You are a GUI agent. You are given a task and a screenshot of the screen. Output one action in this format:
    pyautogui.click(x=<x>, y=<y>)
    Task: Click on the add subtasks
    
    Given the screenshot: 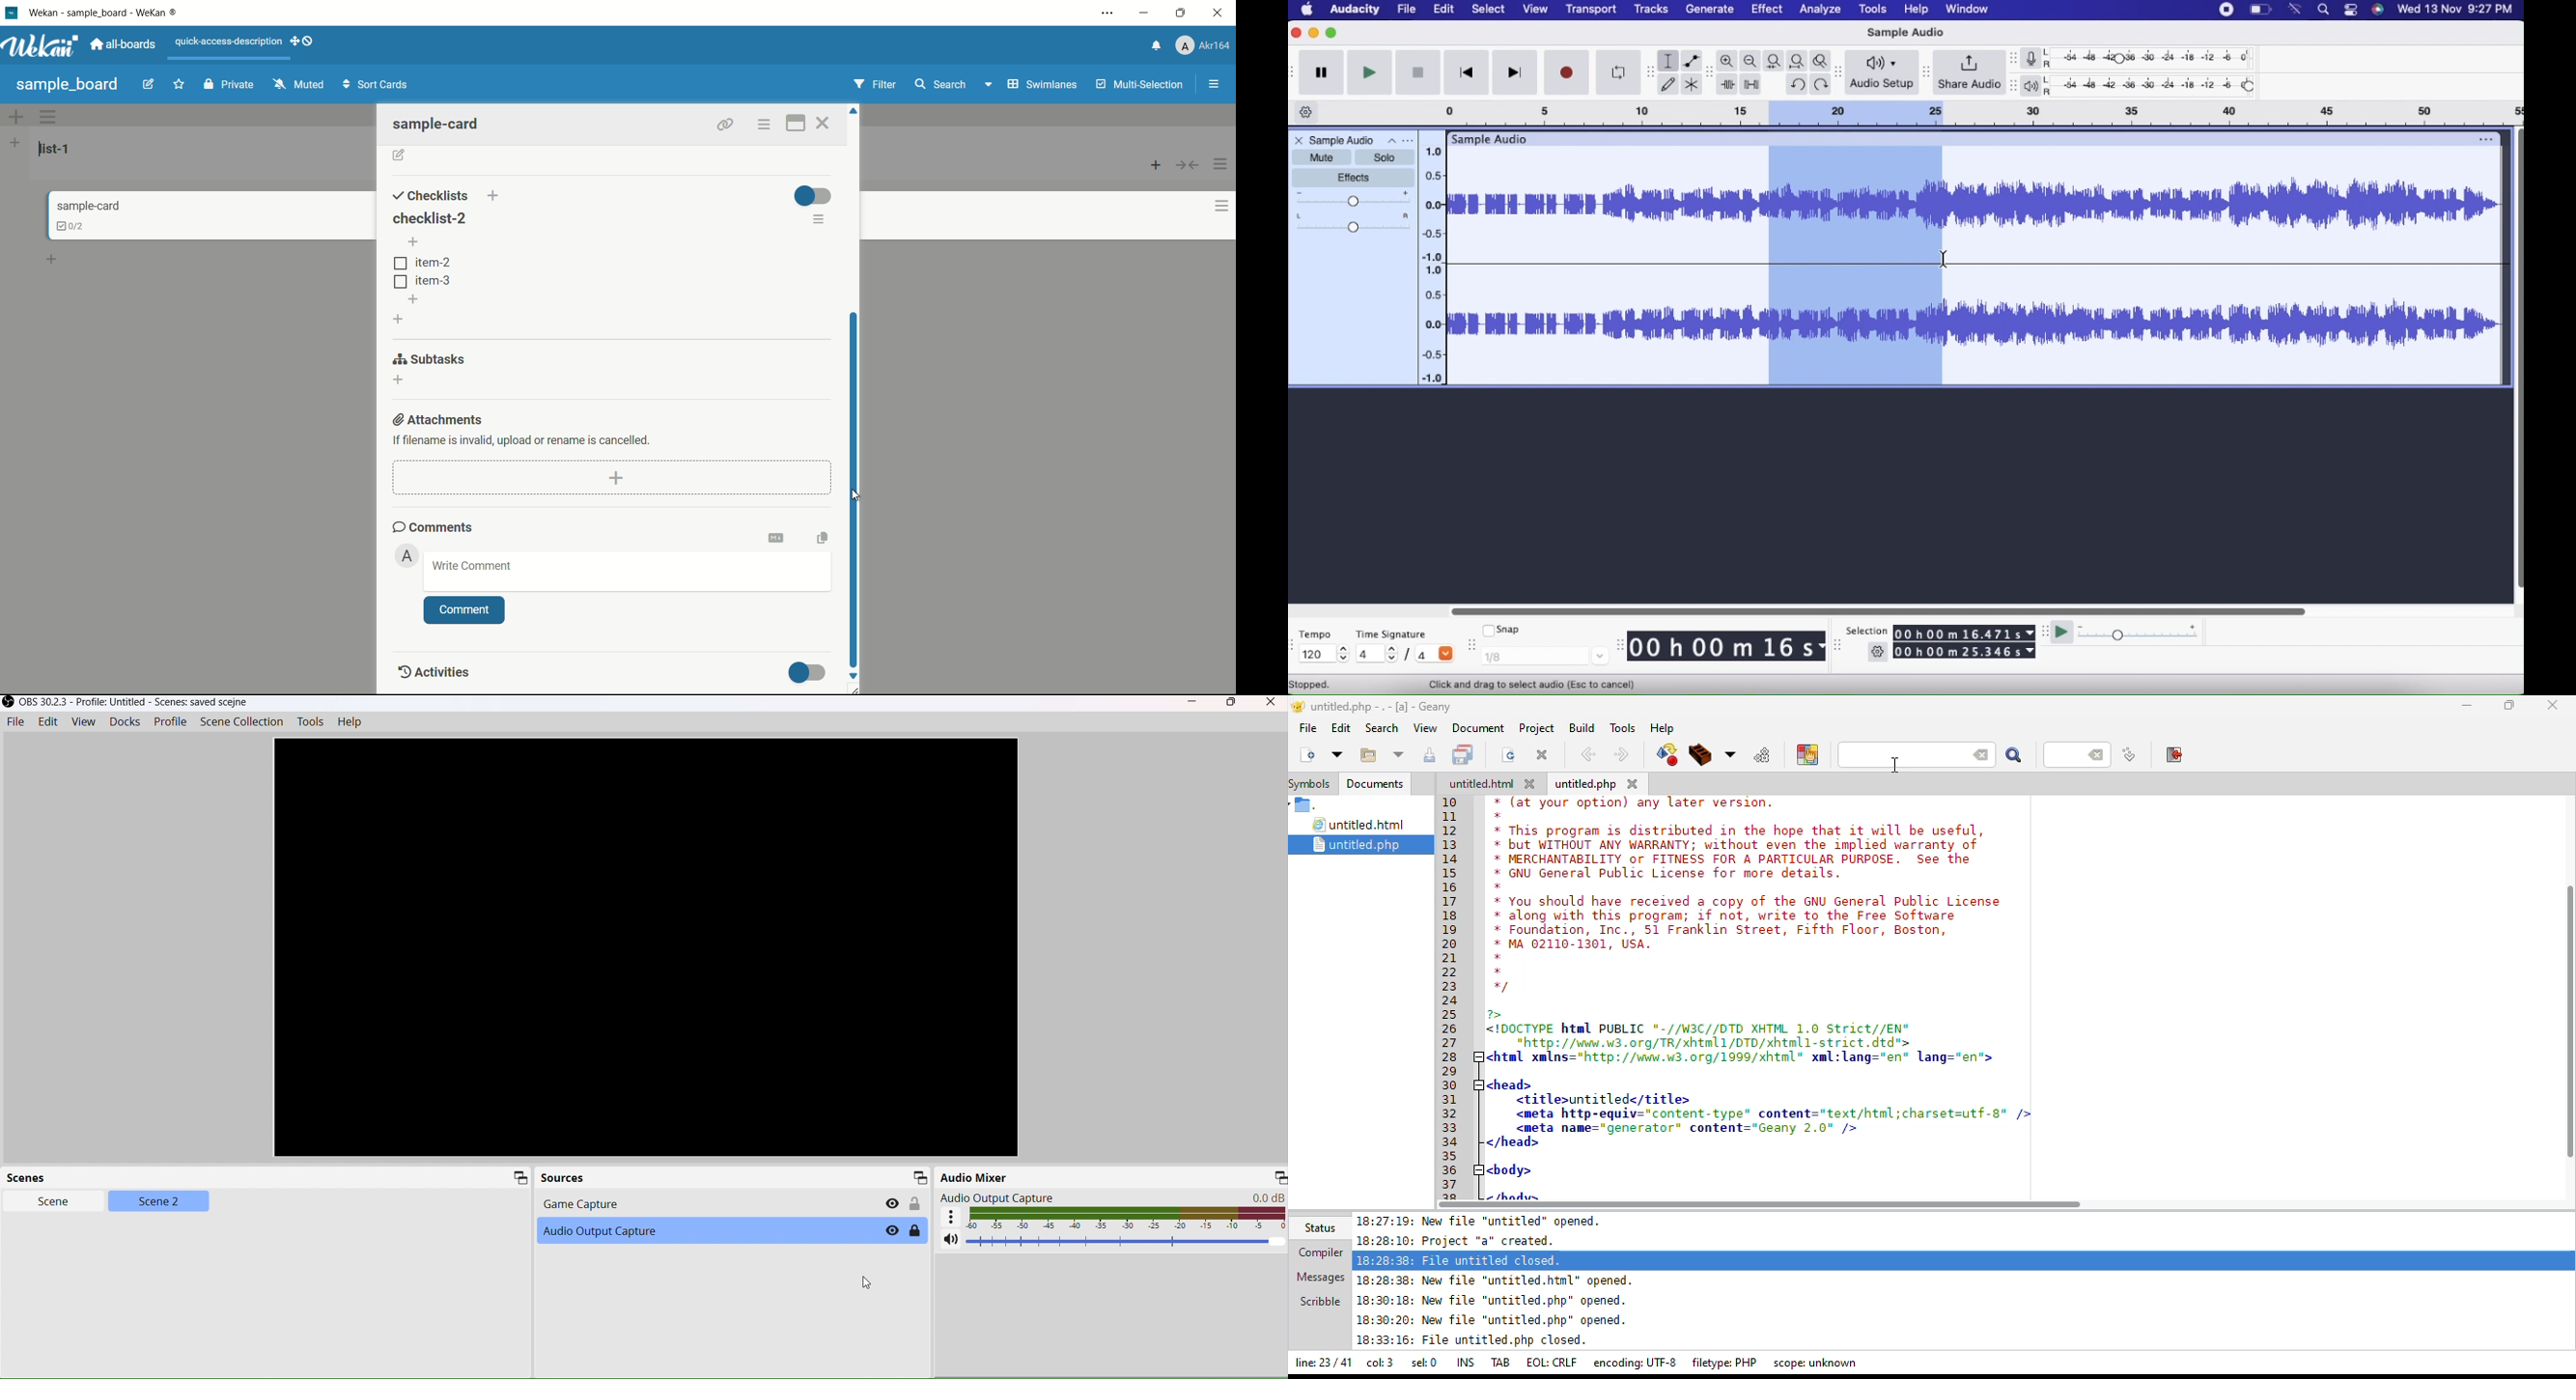 What is the action you would take?
    pyautogui.click(x=399, y=380)
    